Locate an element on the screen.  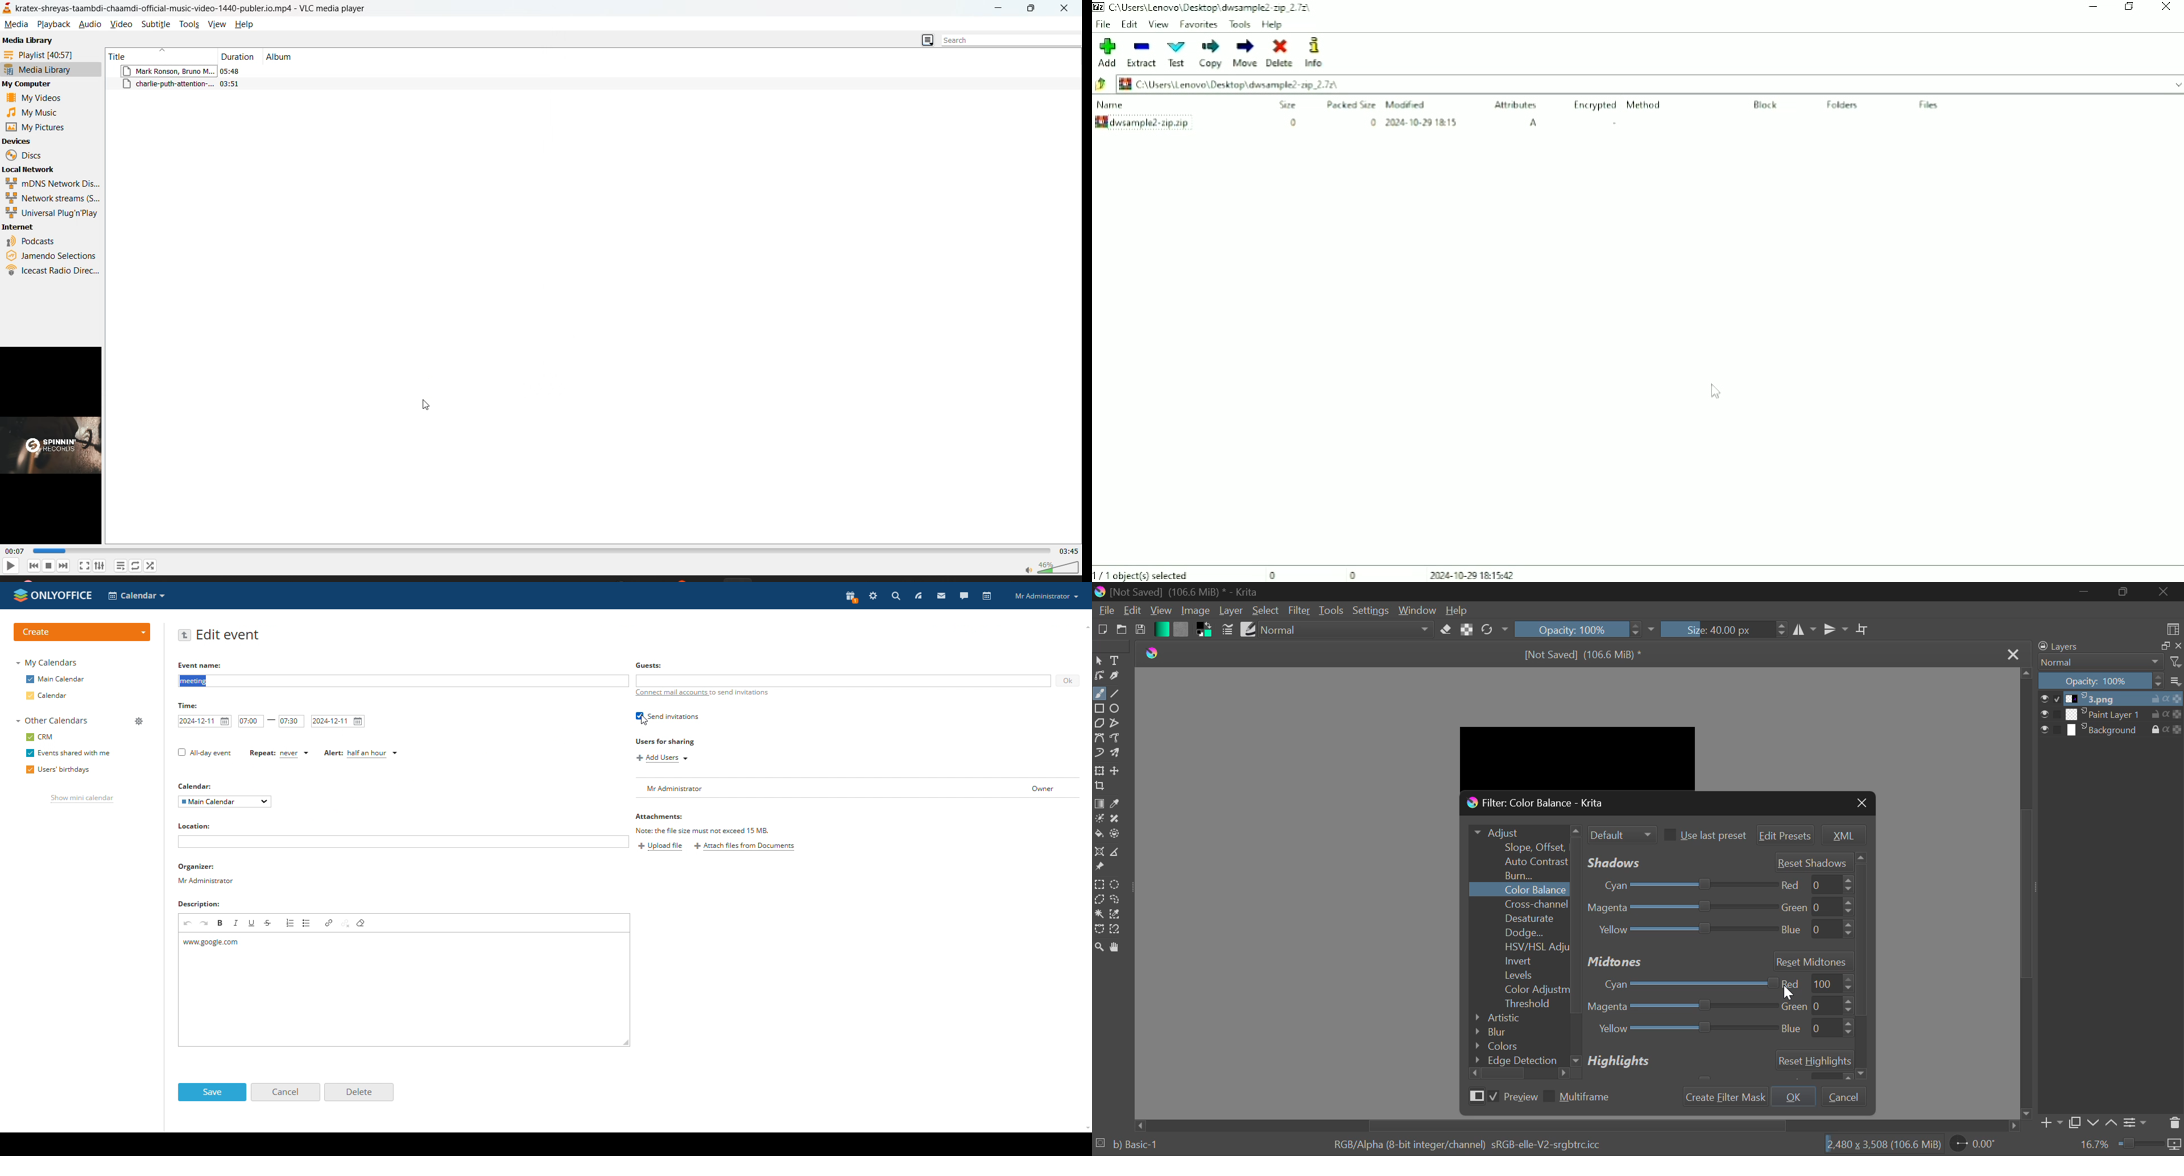
Close is located at coordinates (2166, 7).